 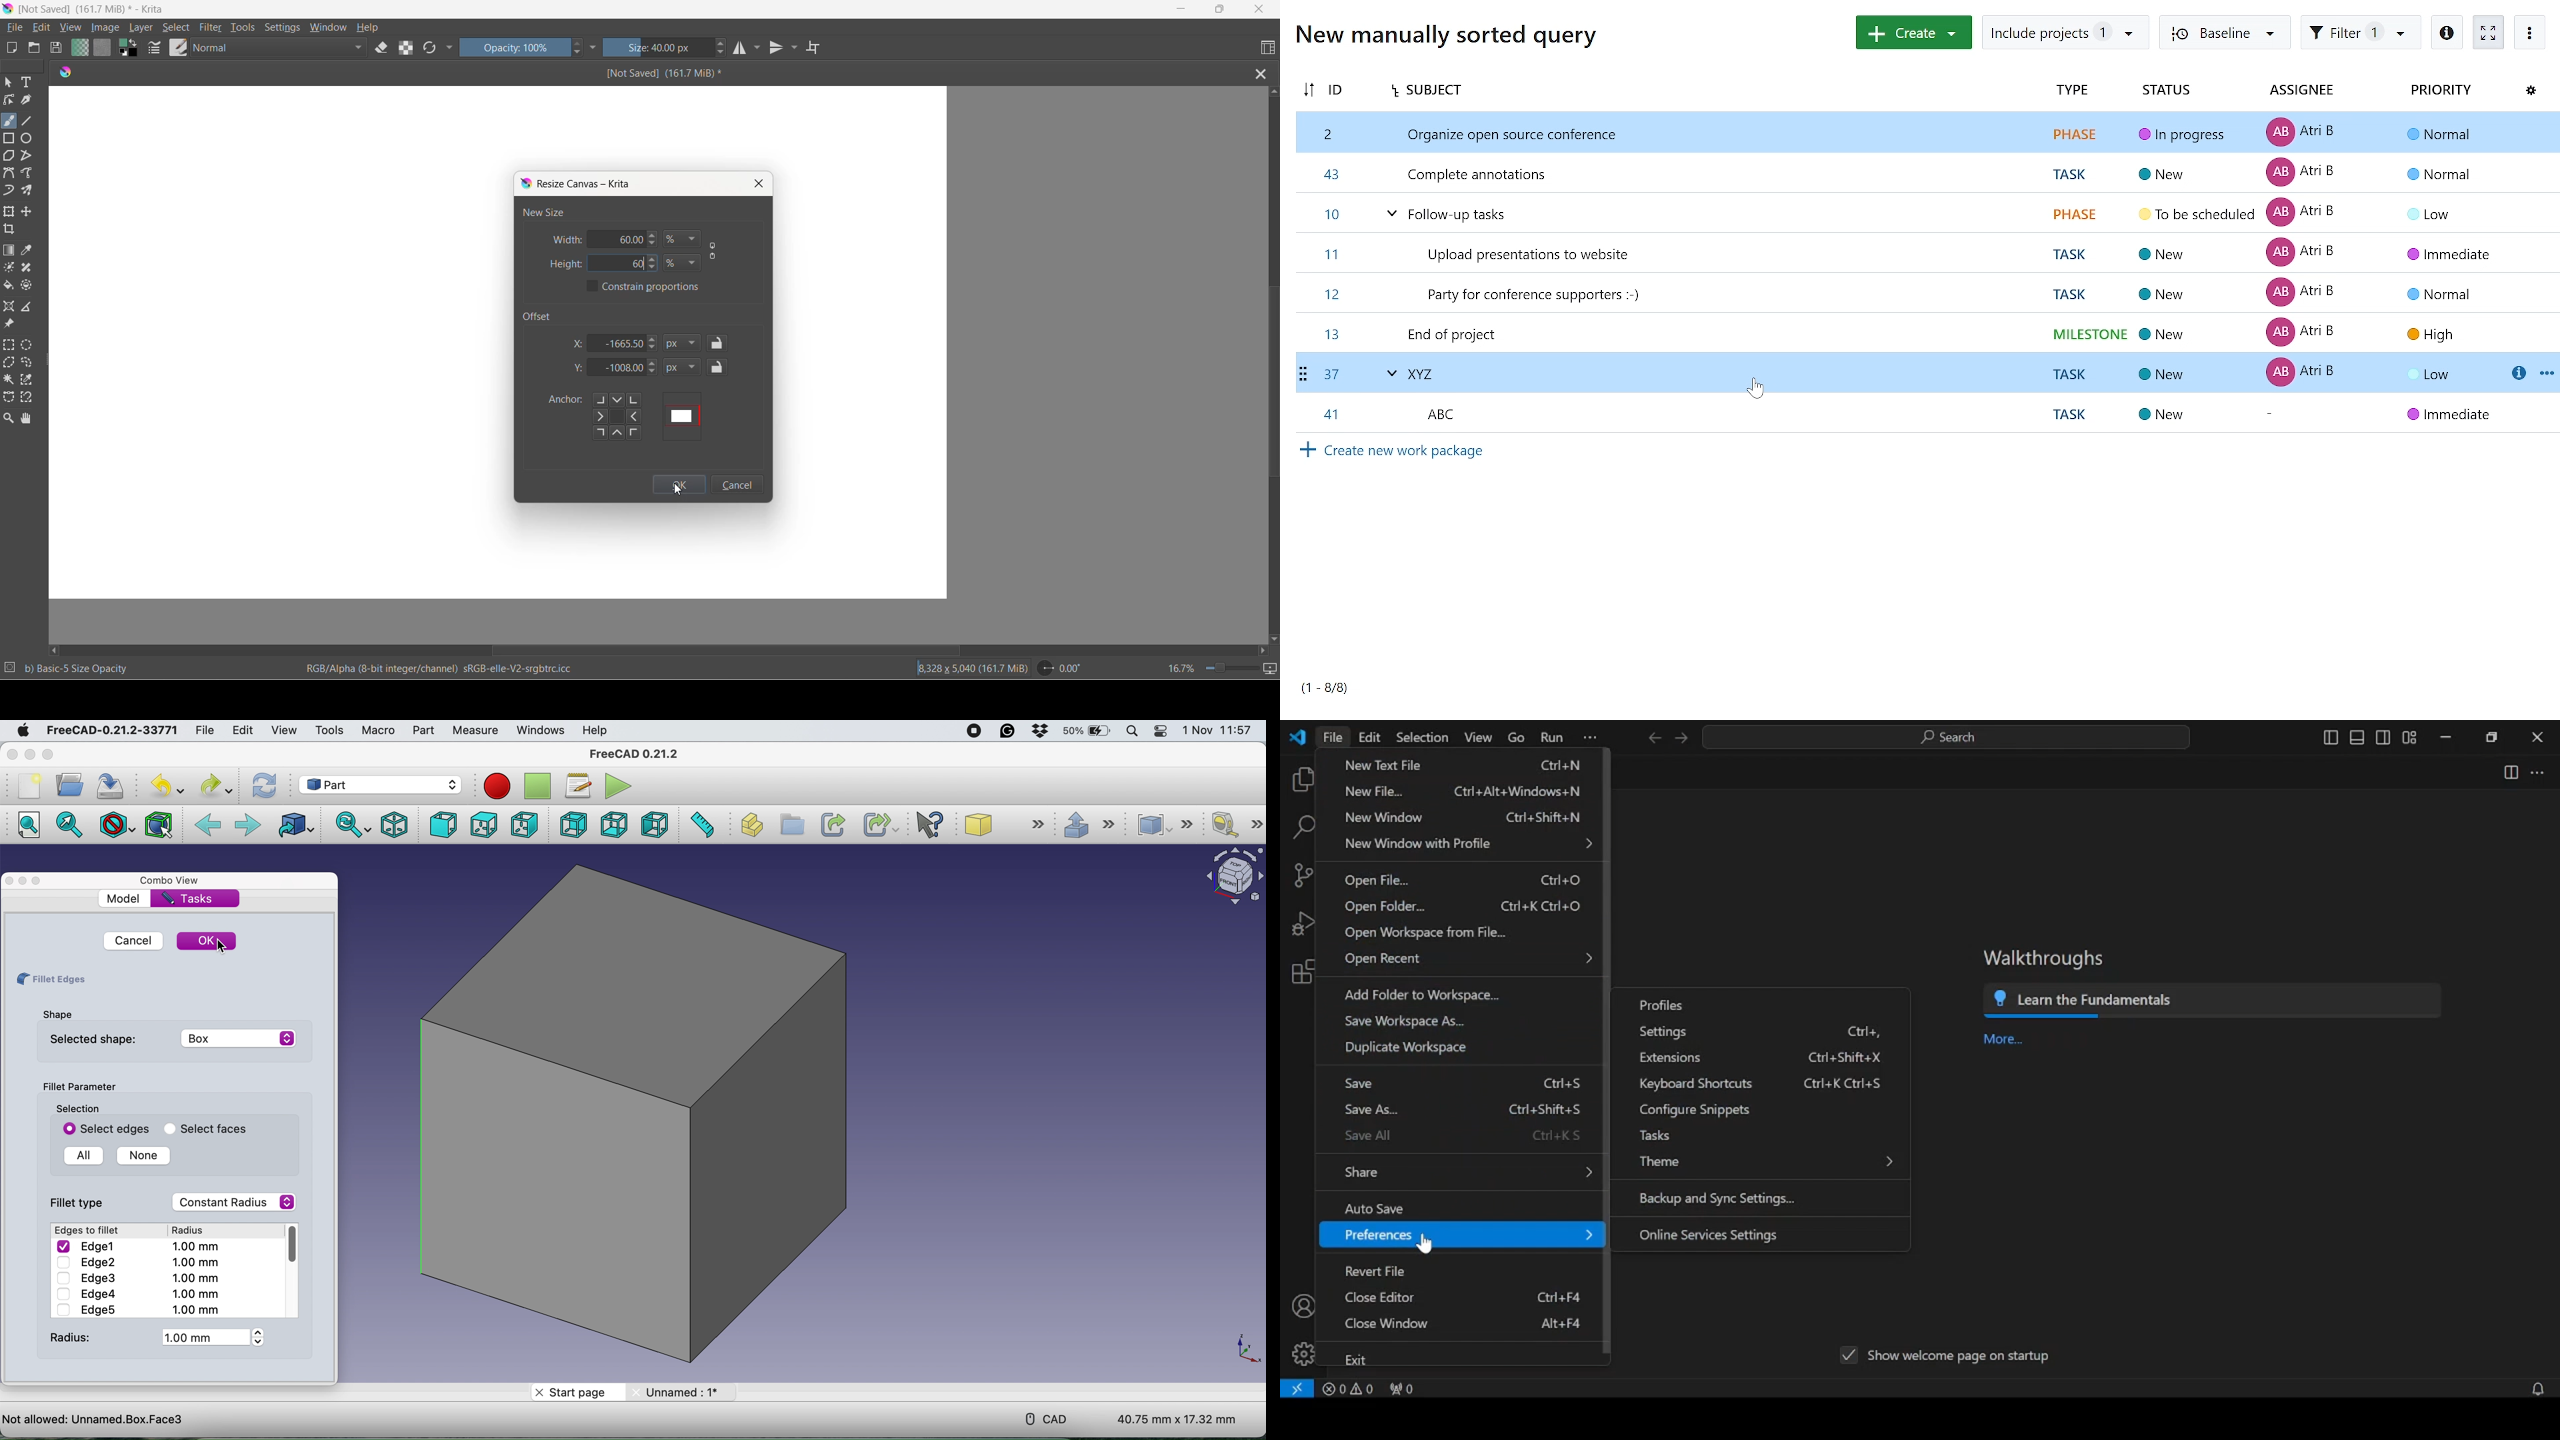 I want to click on priority, so click(x=2439, y=91).